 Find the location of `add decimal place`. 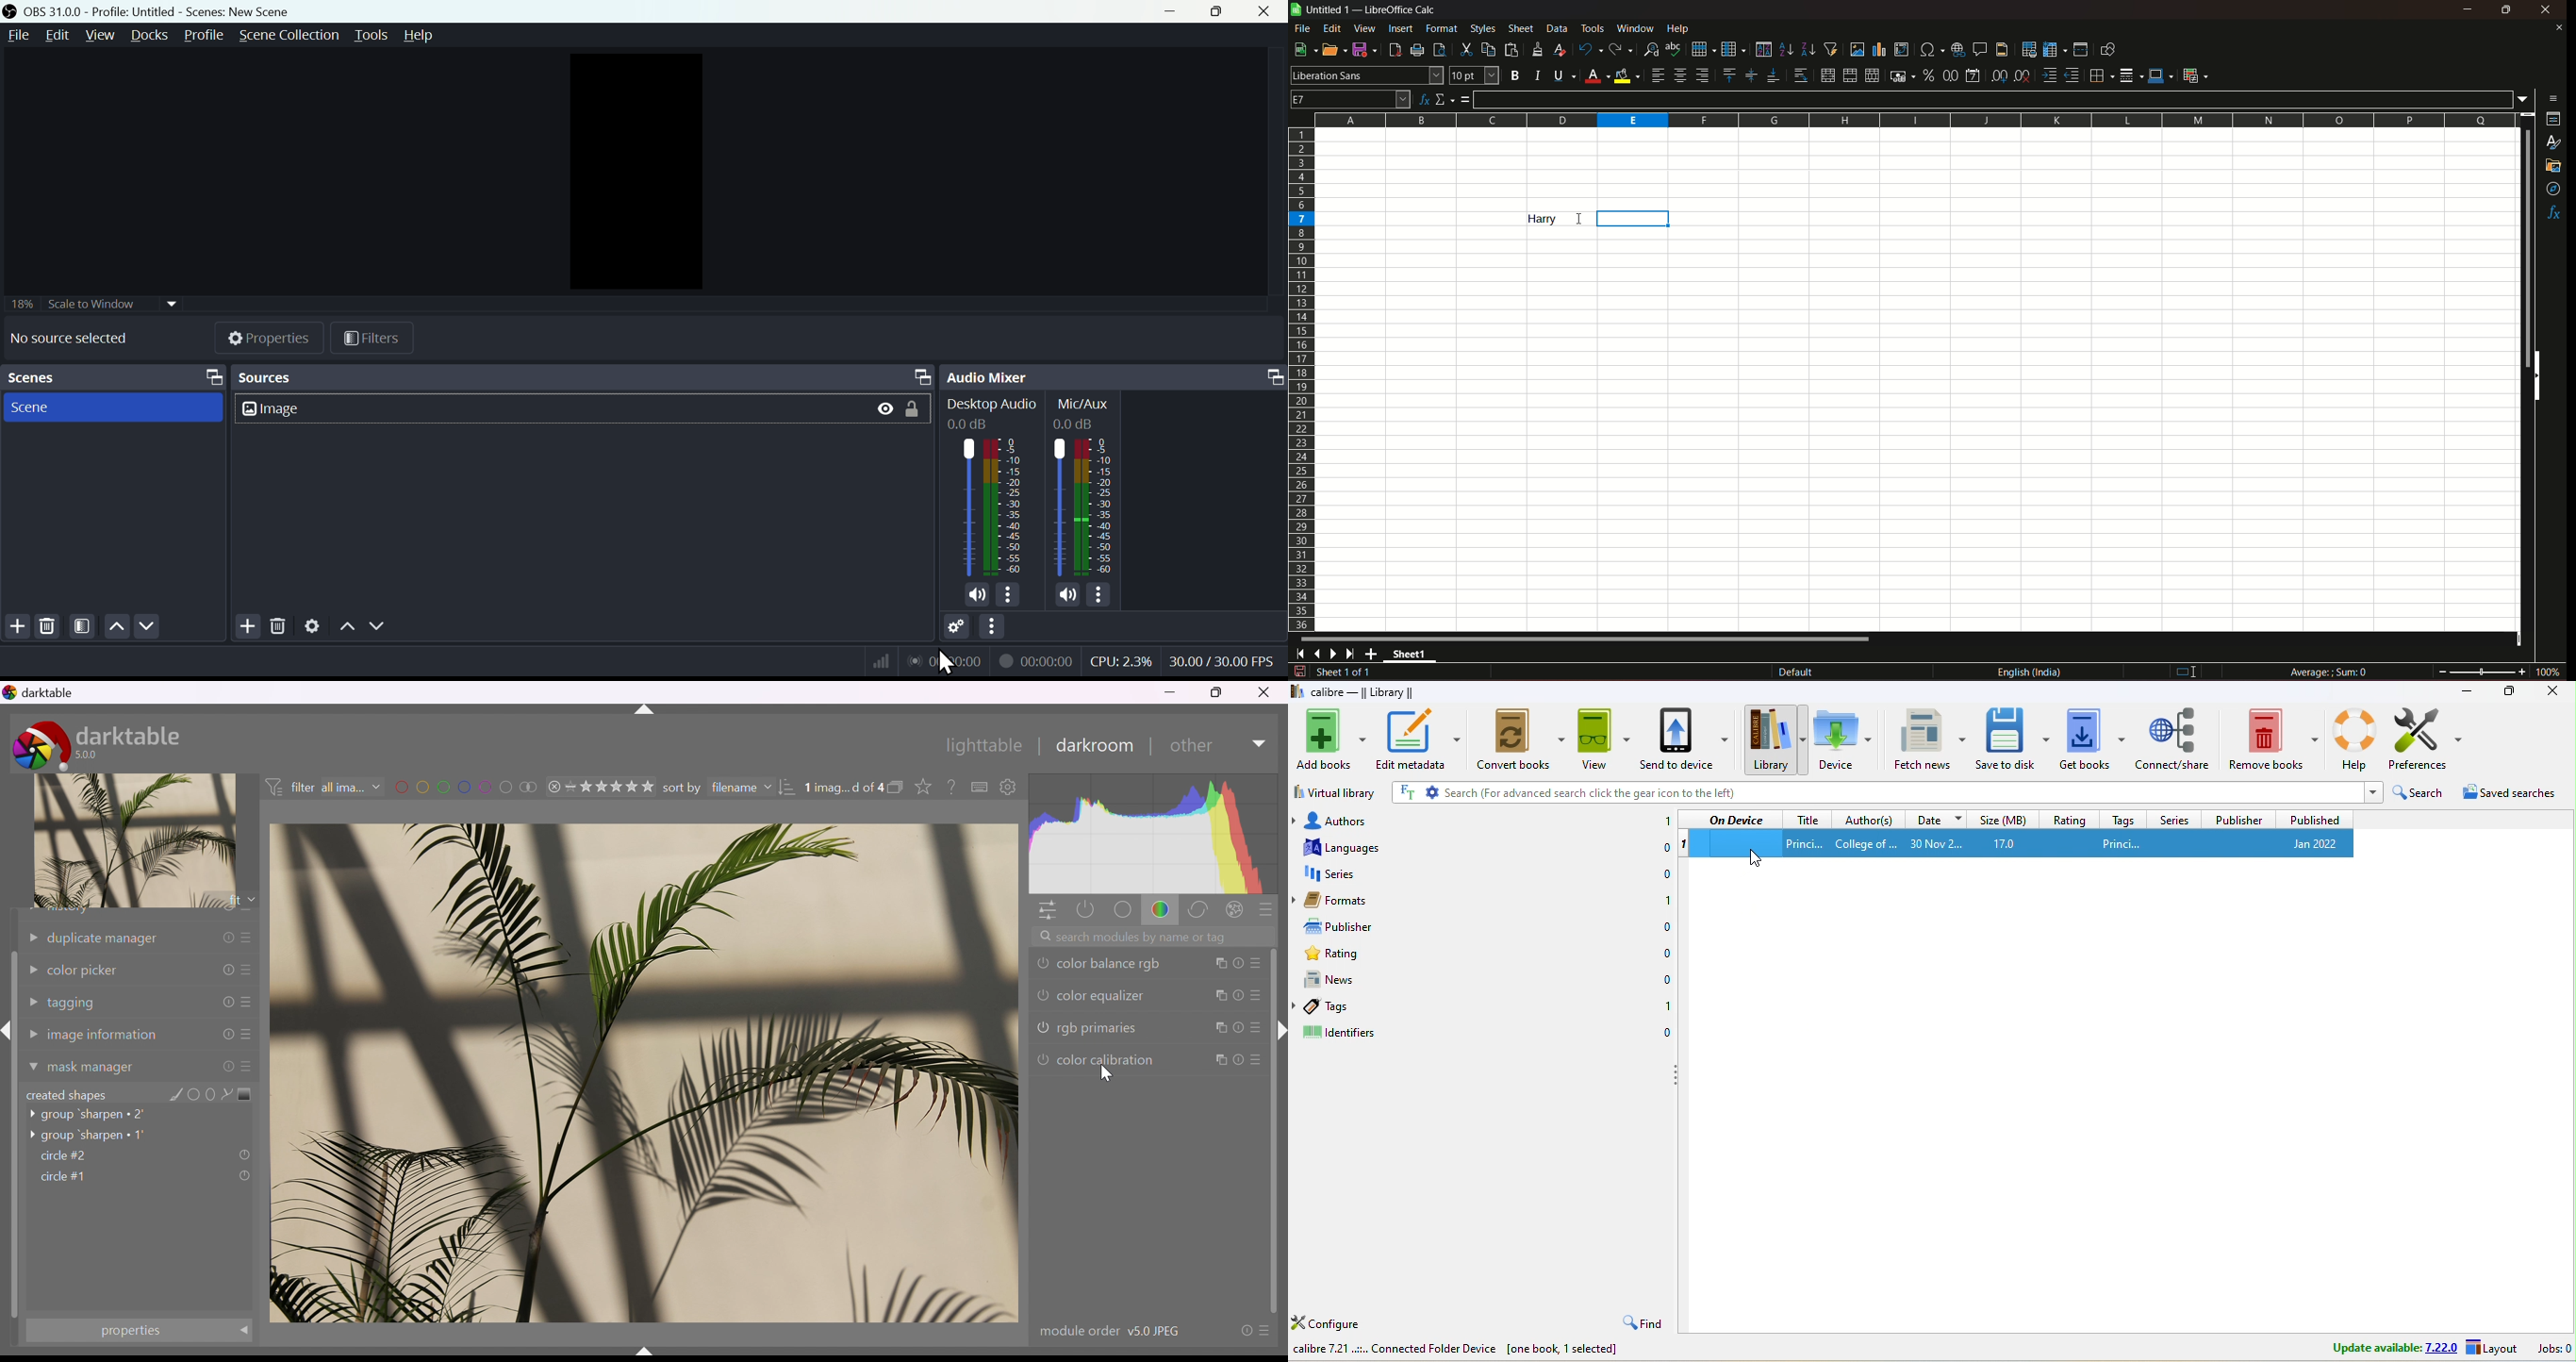

add decimal place is located at coordinates (1997, 76).